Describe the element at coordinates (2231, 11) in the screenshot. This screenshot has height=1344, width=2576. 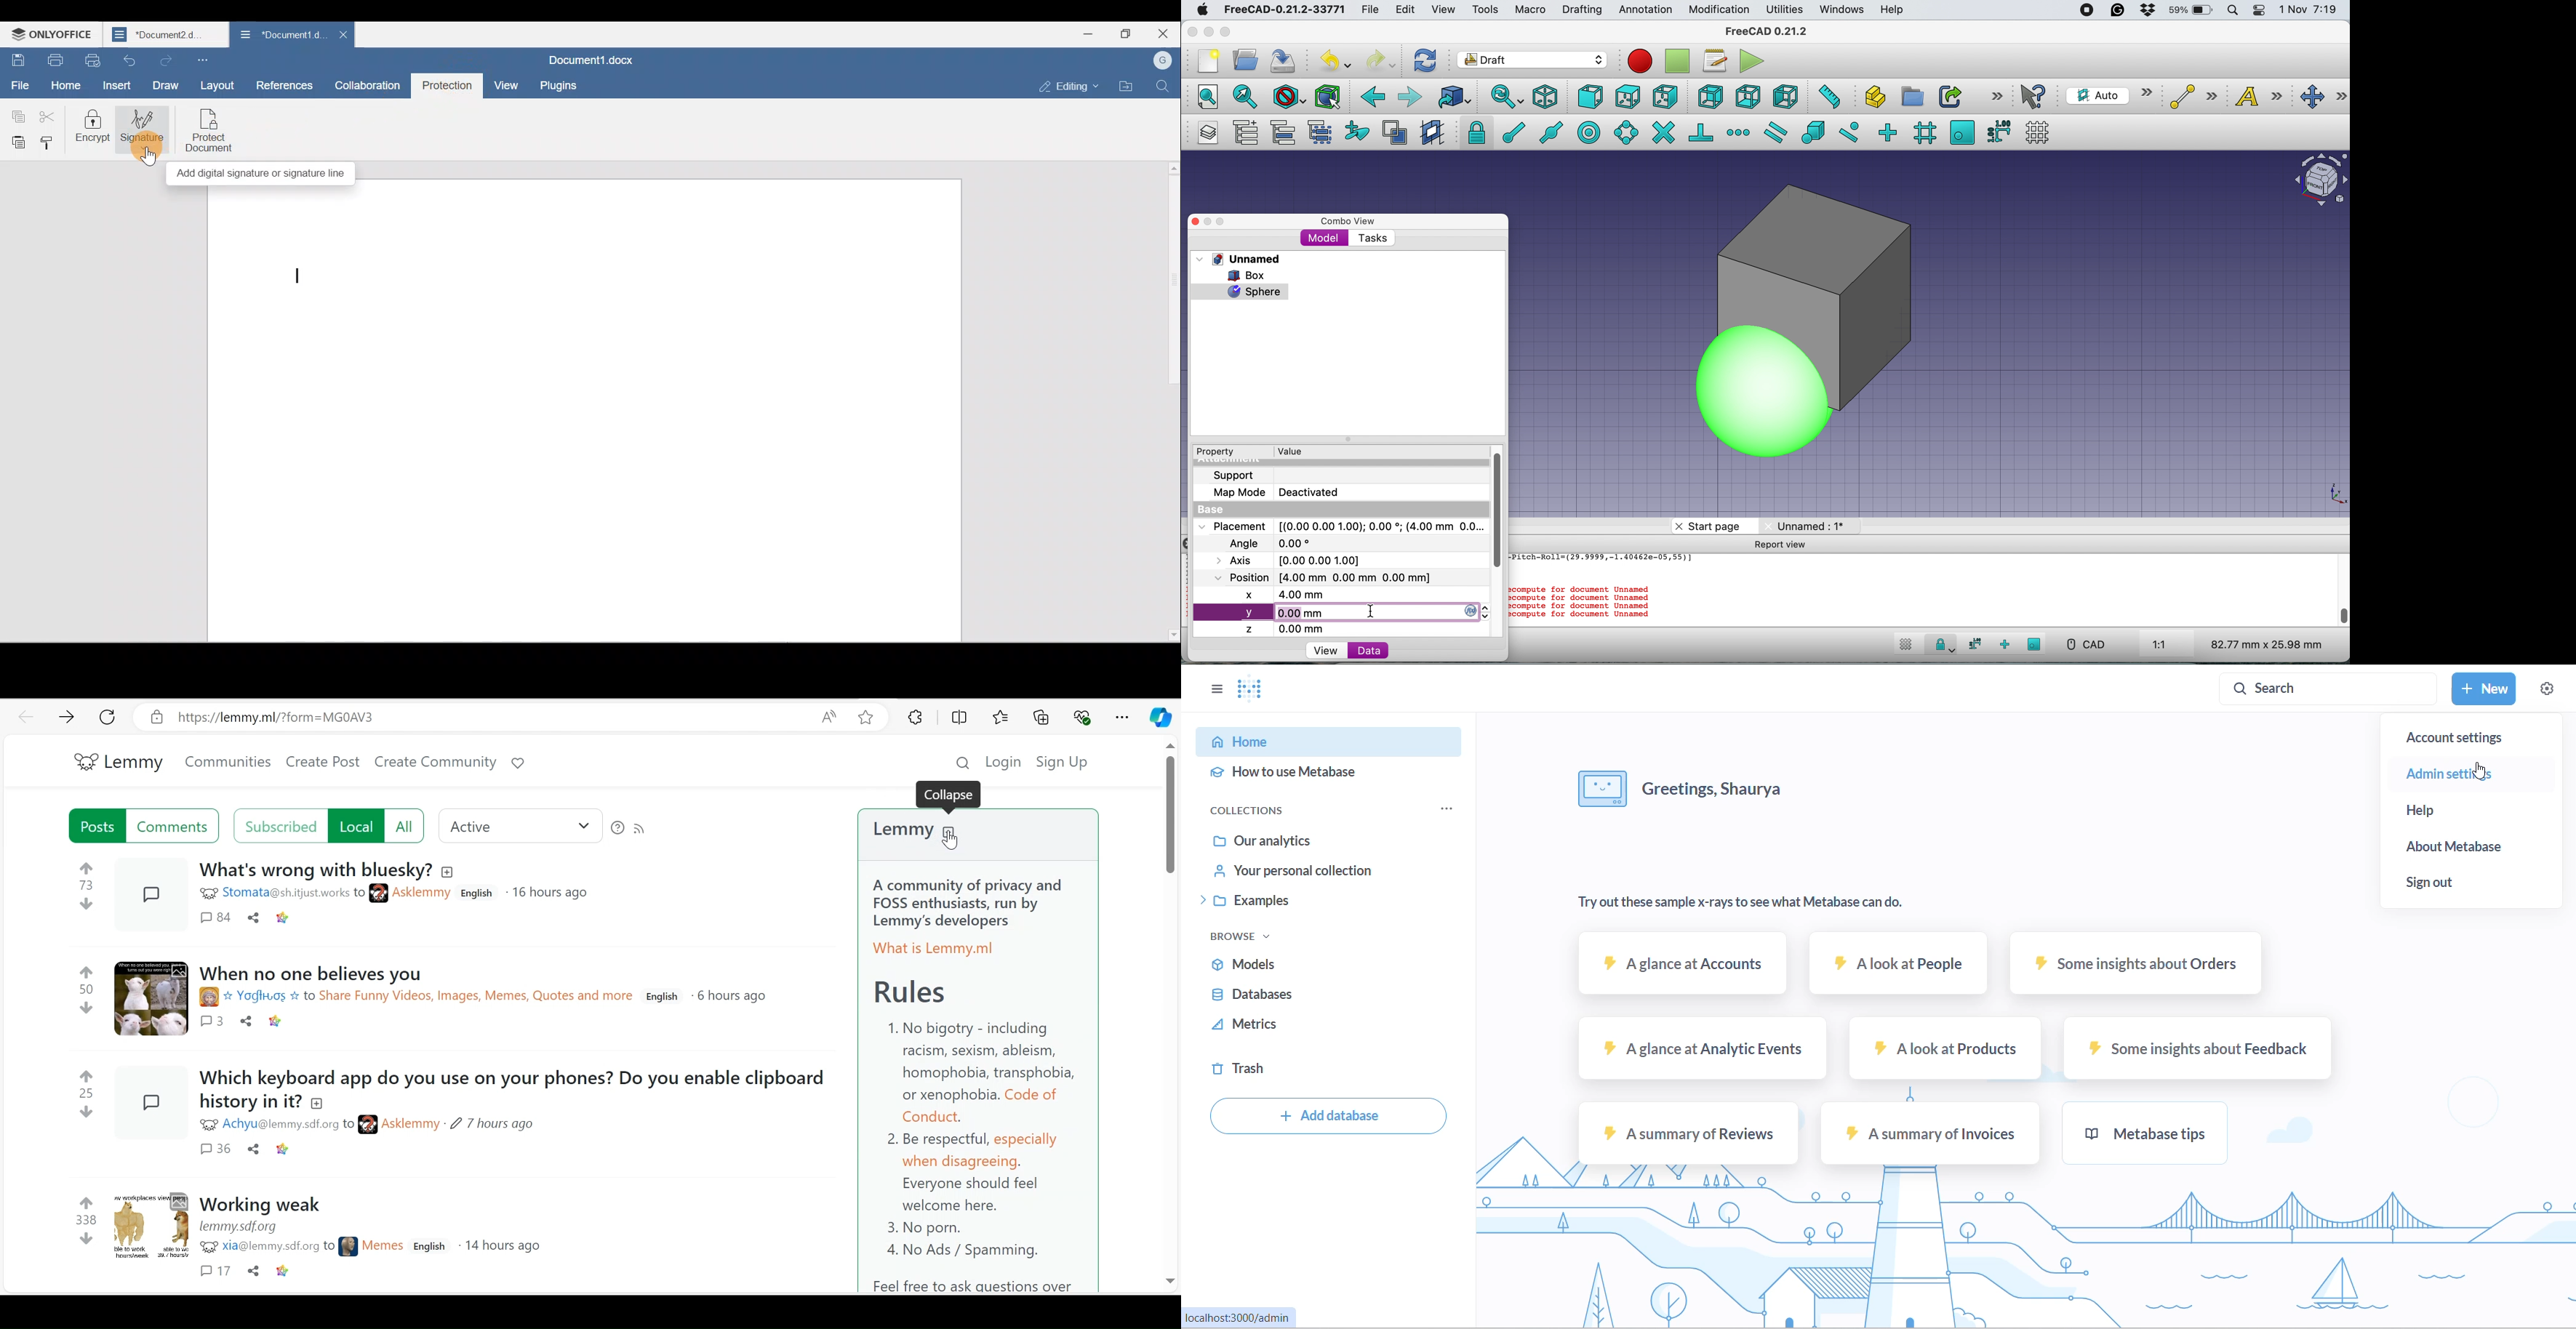
I see `spotlight search` at that location.